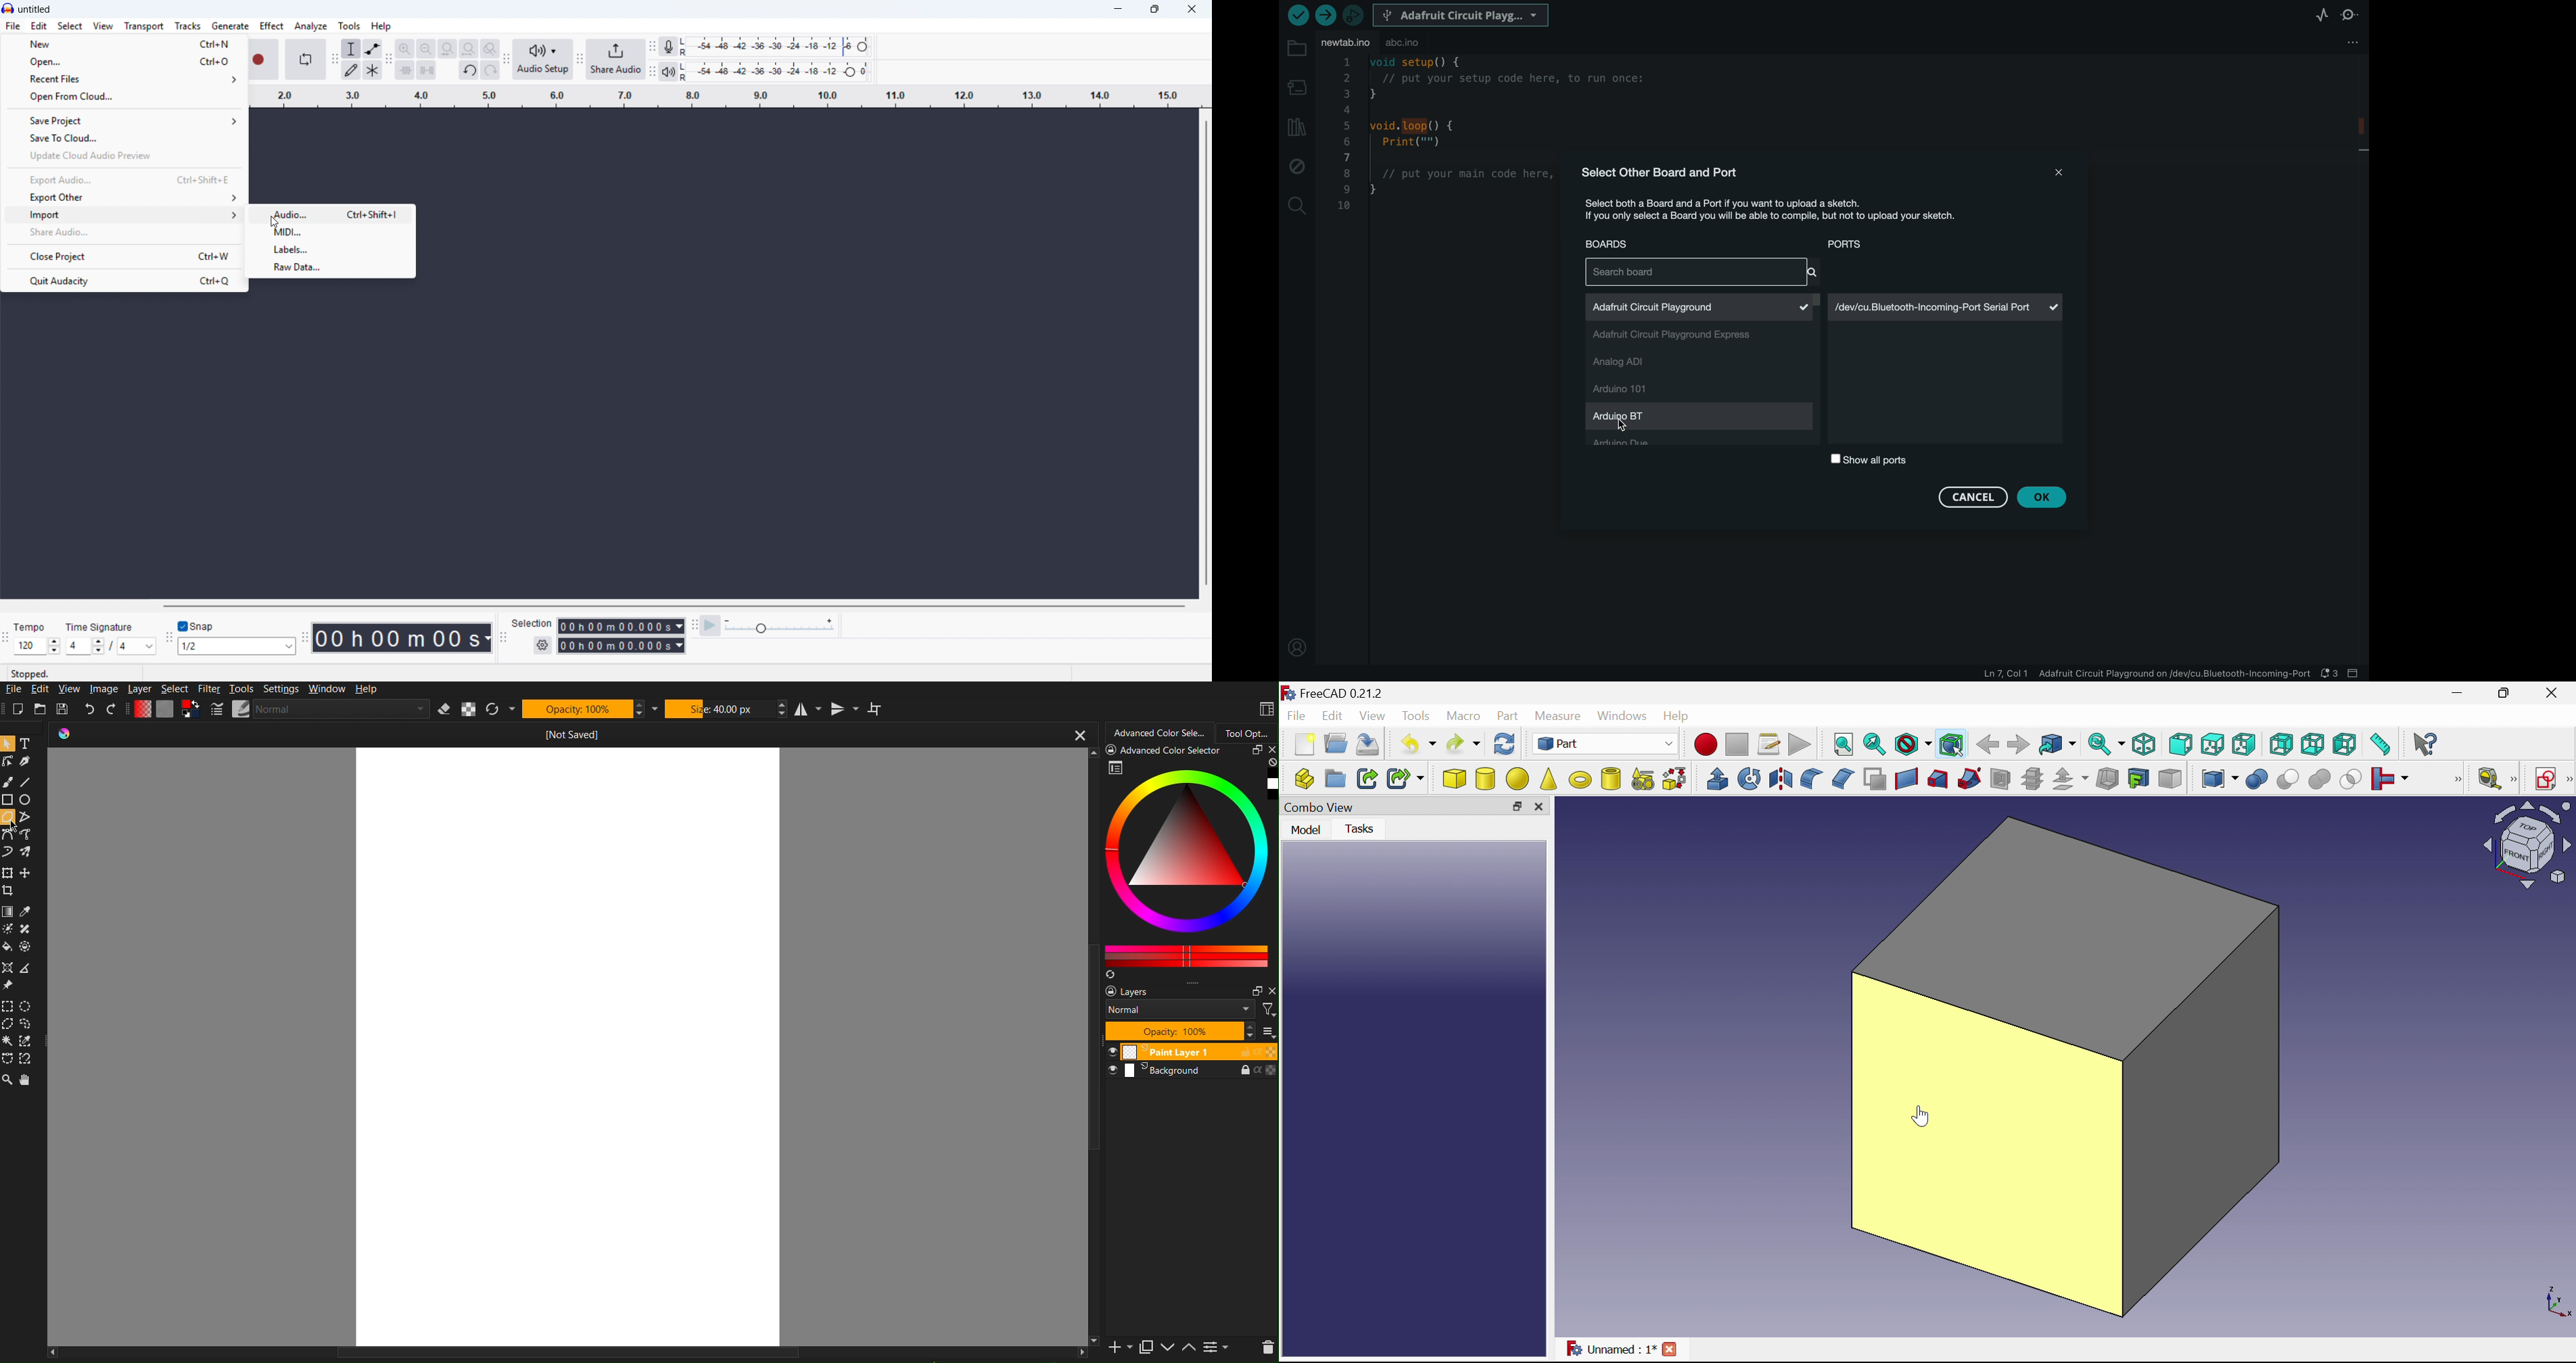  I want to click on multibrush tool, so click(29, 853).